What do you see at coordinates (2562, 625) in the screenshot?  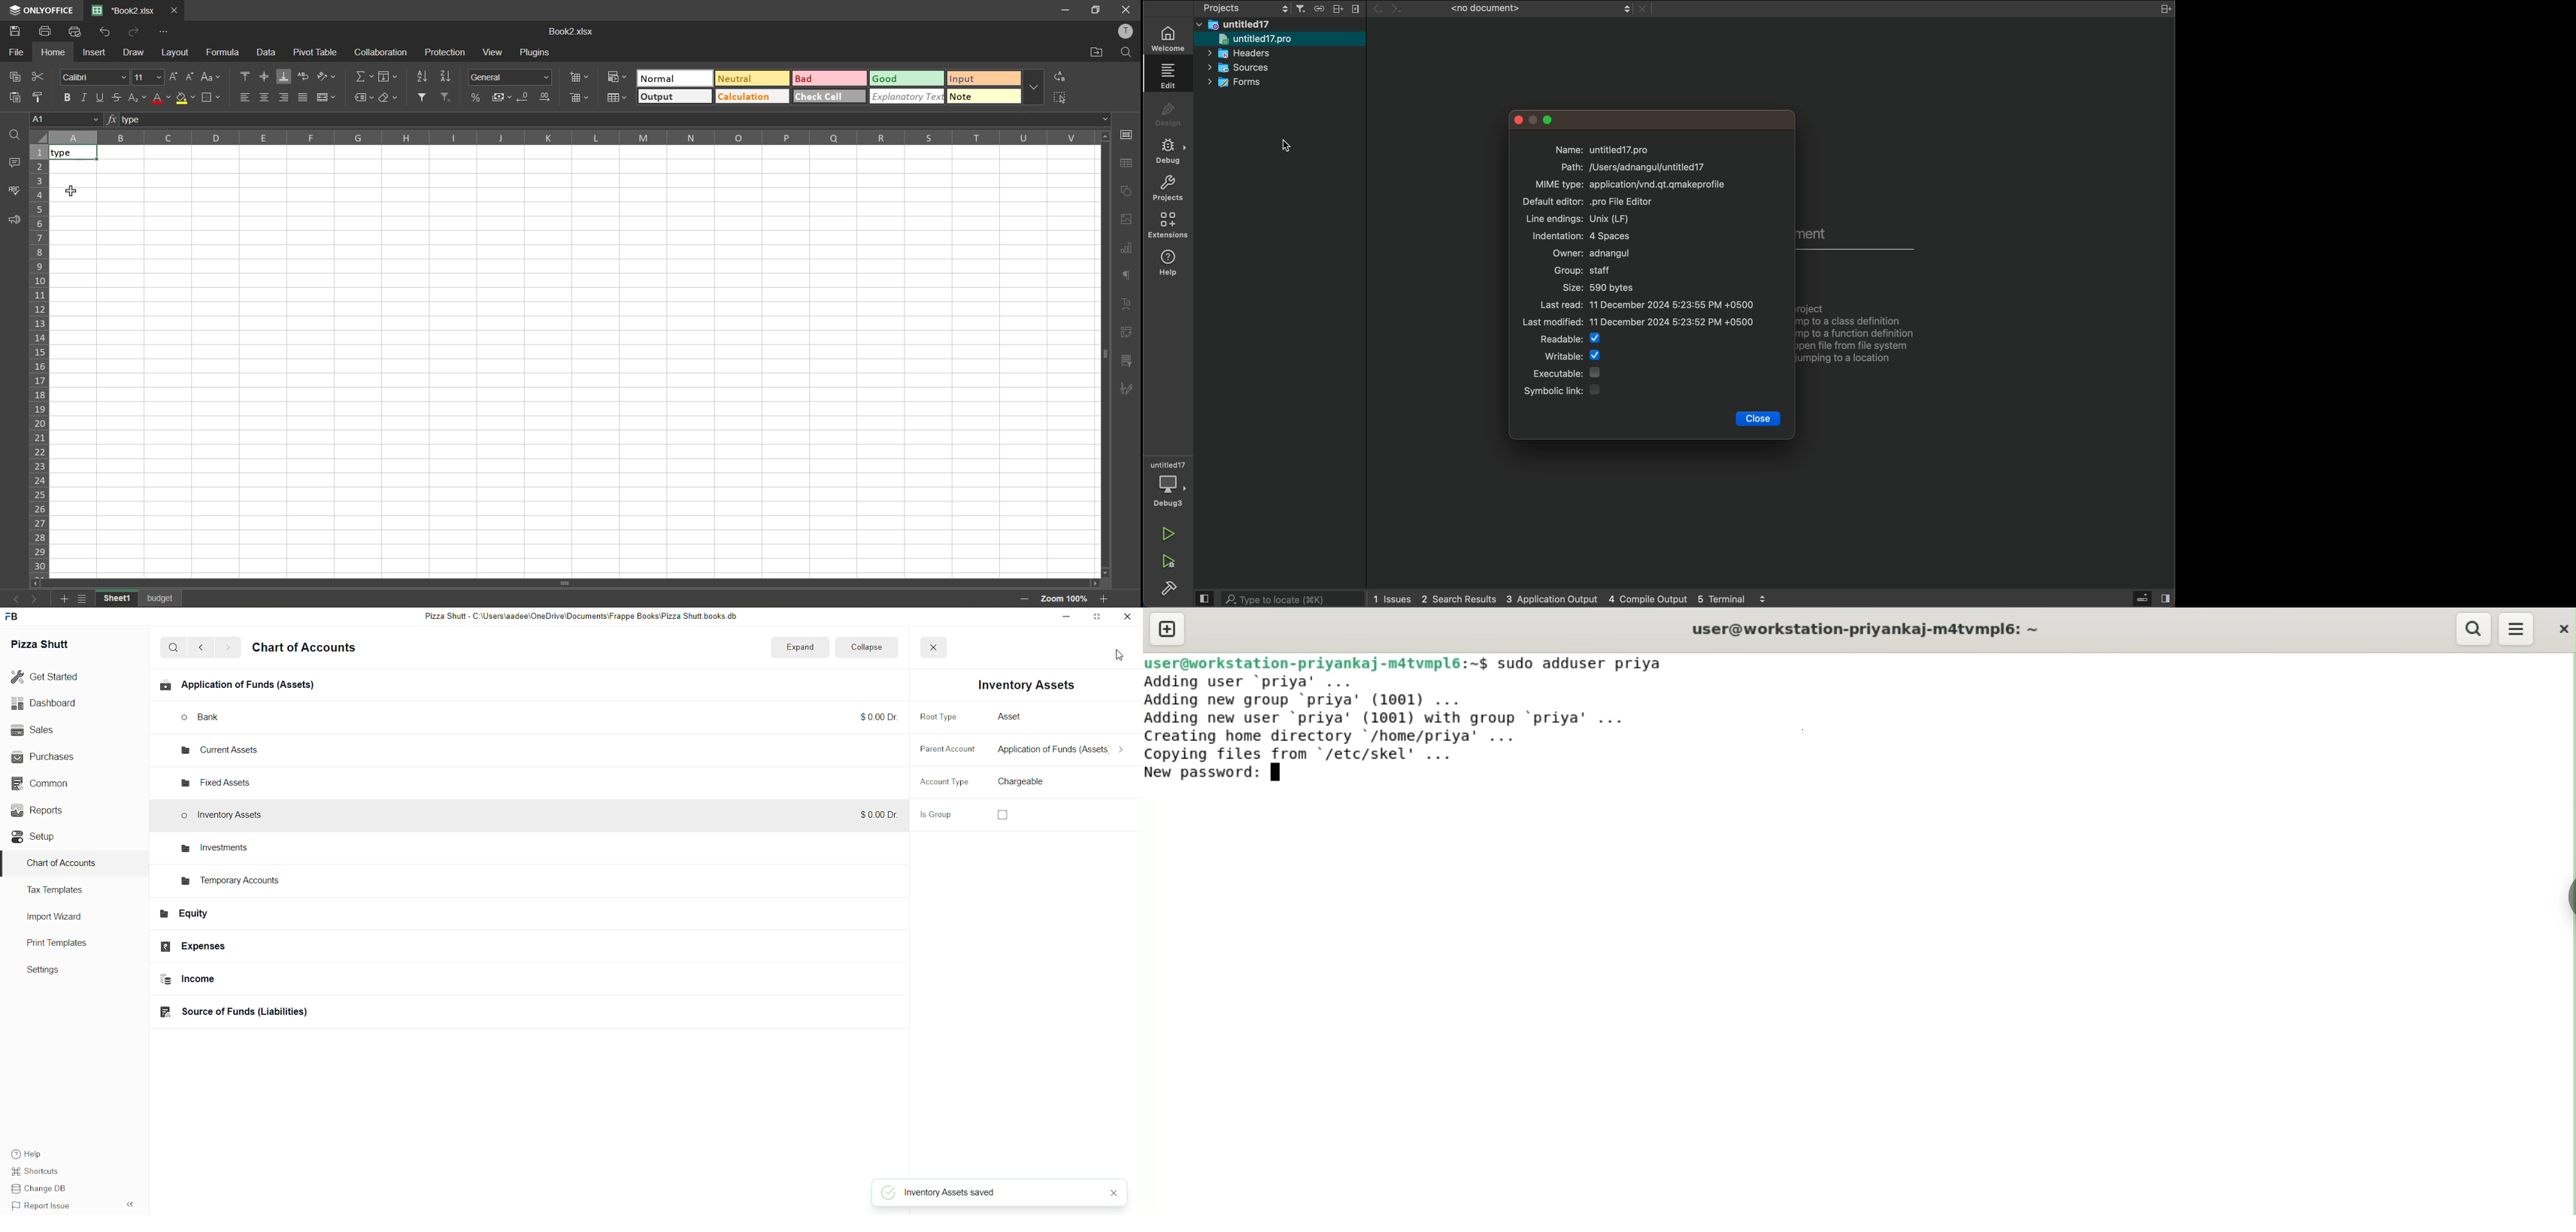 I see `close` at bounding box center [2562, 625].